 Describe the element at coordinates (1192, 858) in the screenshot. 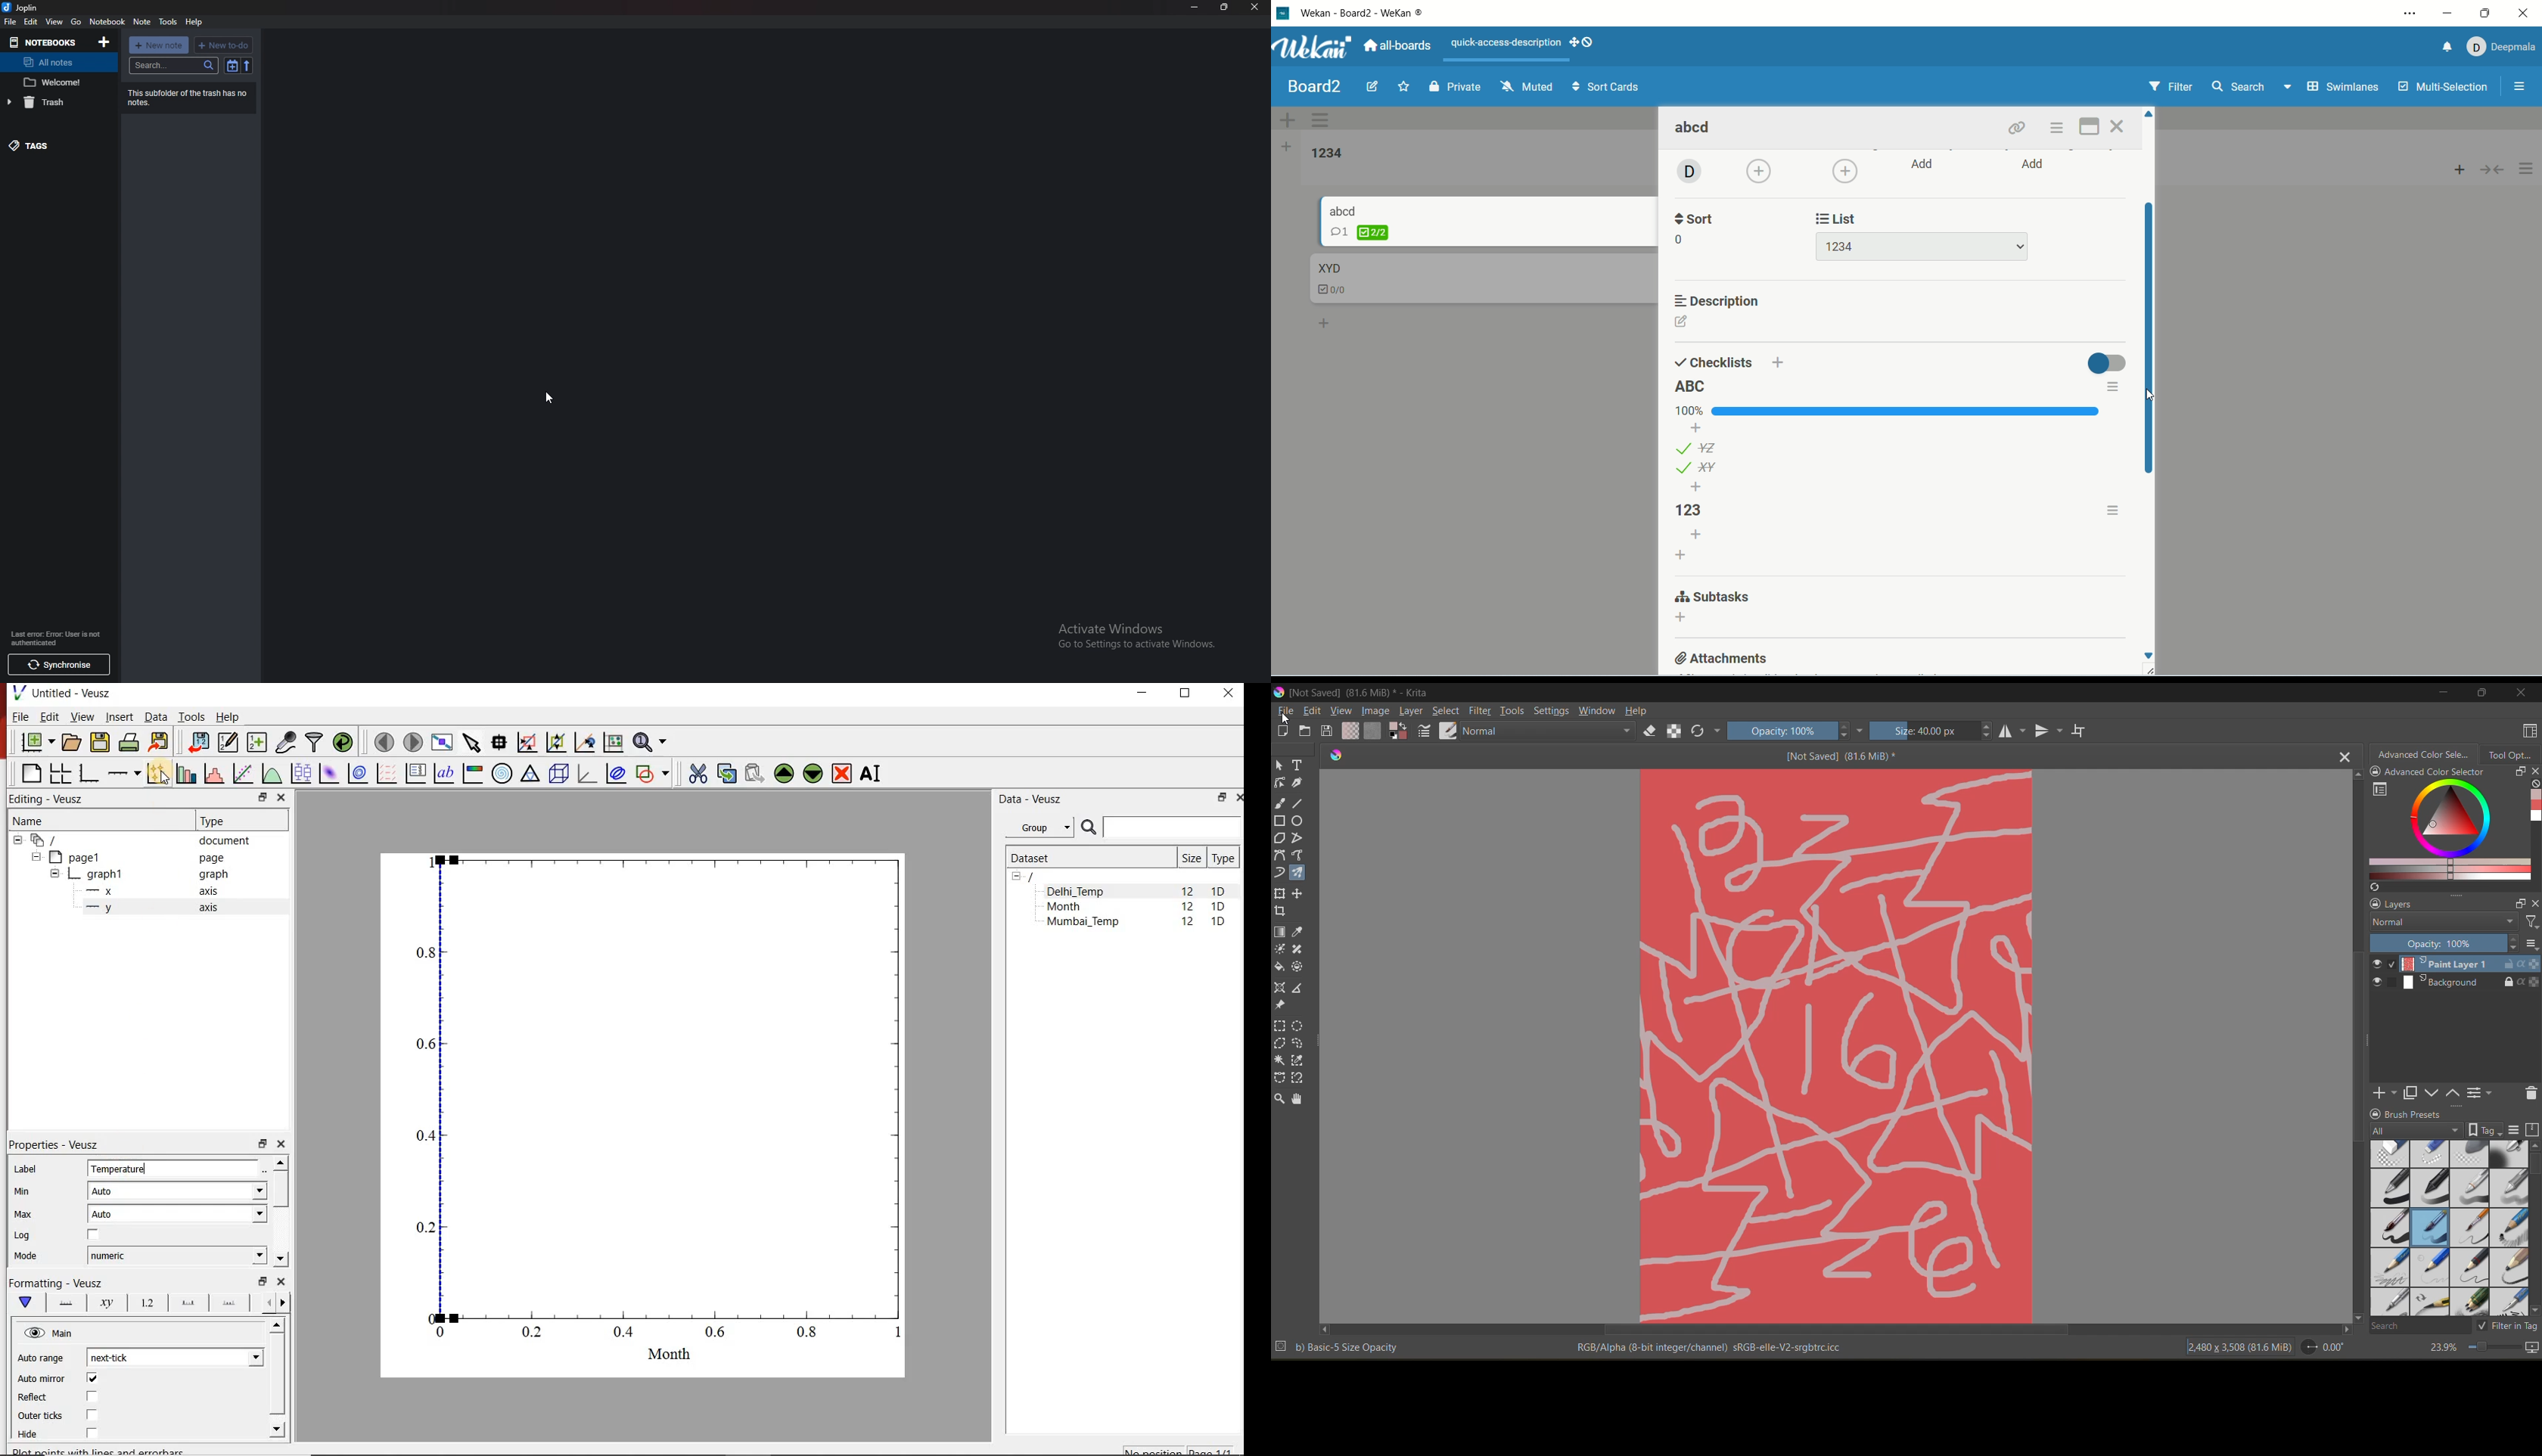

I see `Size` at that location.